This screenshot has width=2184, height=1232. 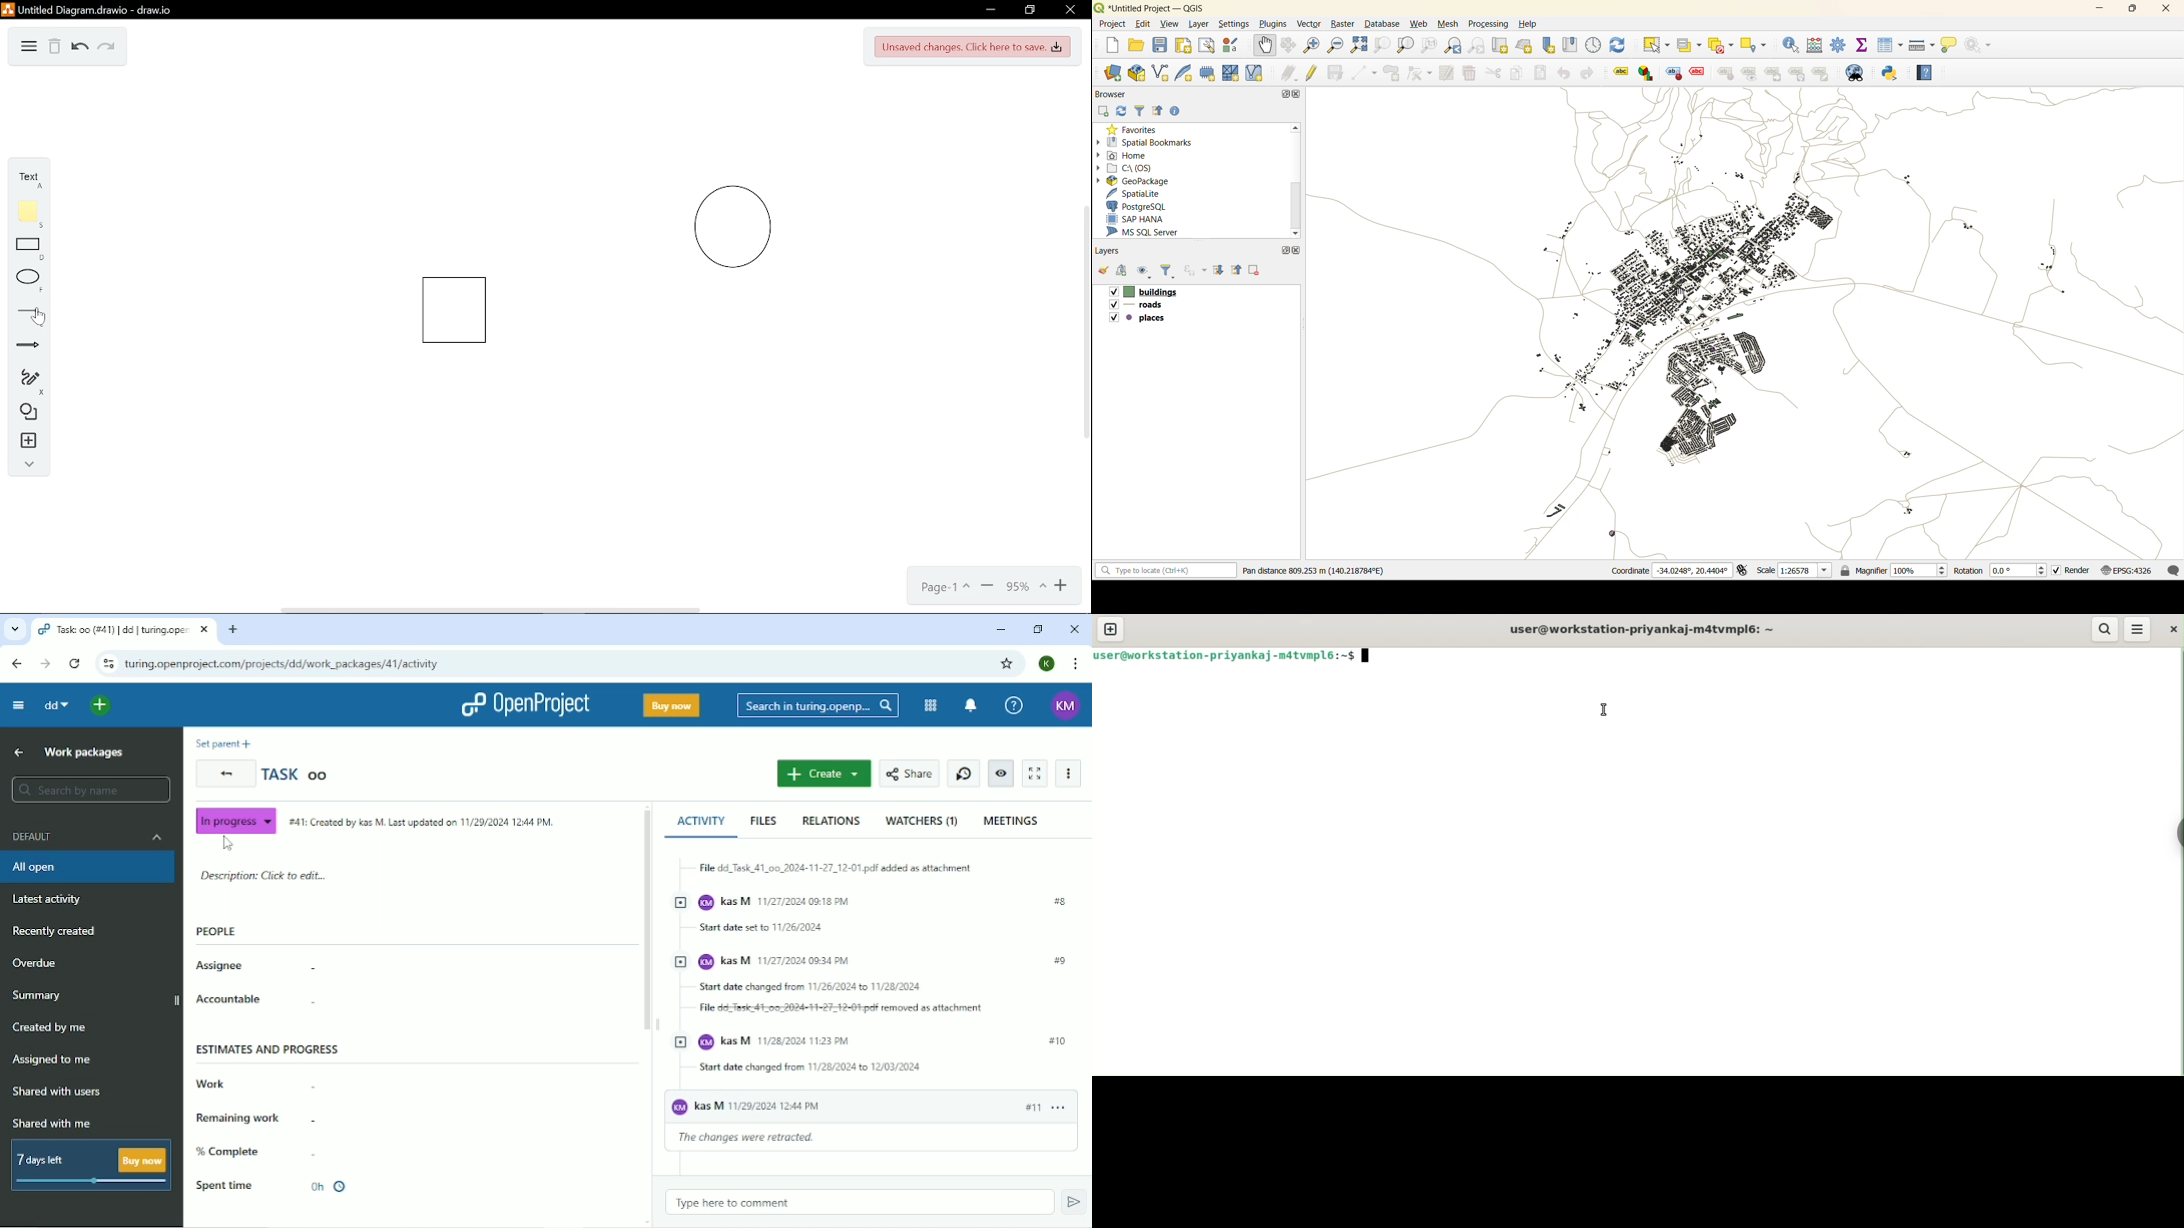 What do you see at coordinates (519, 704) in the screenshot?
I see `OpenProject` at bounding box center [519, 704].